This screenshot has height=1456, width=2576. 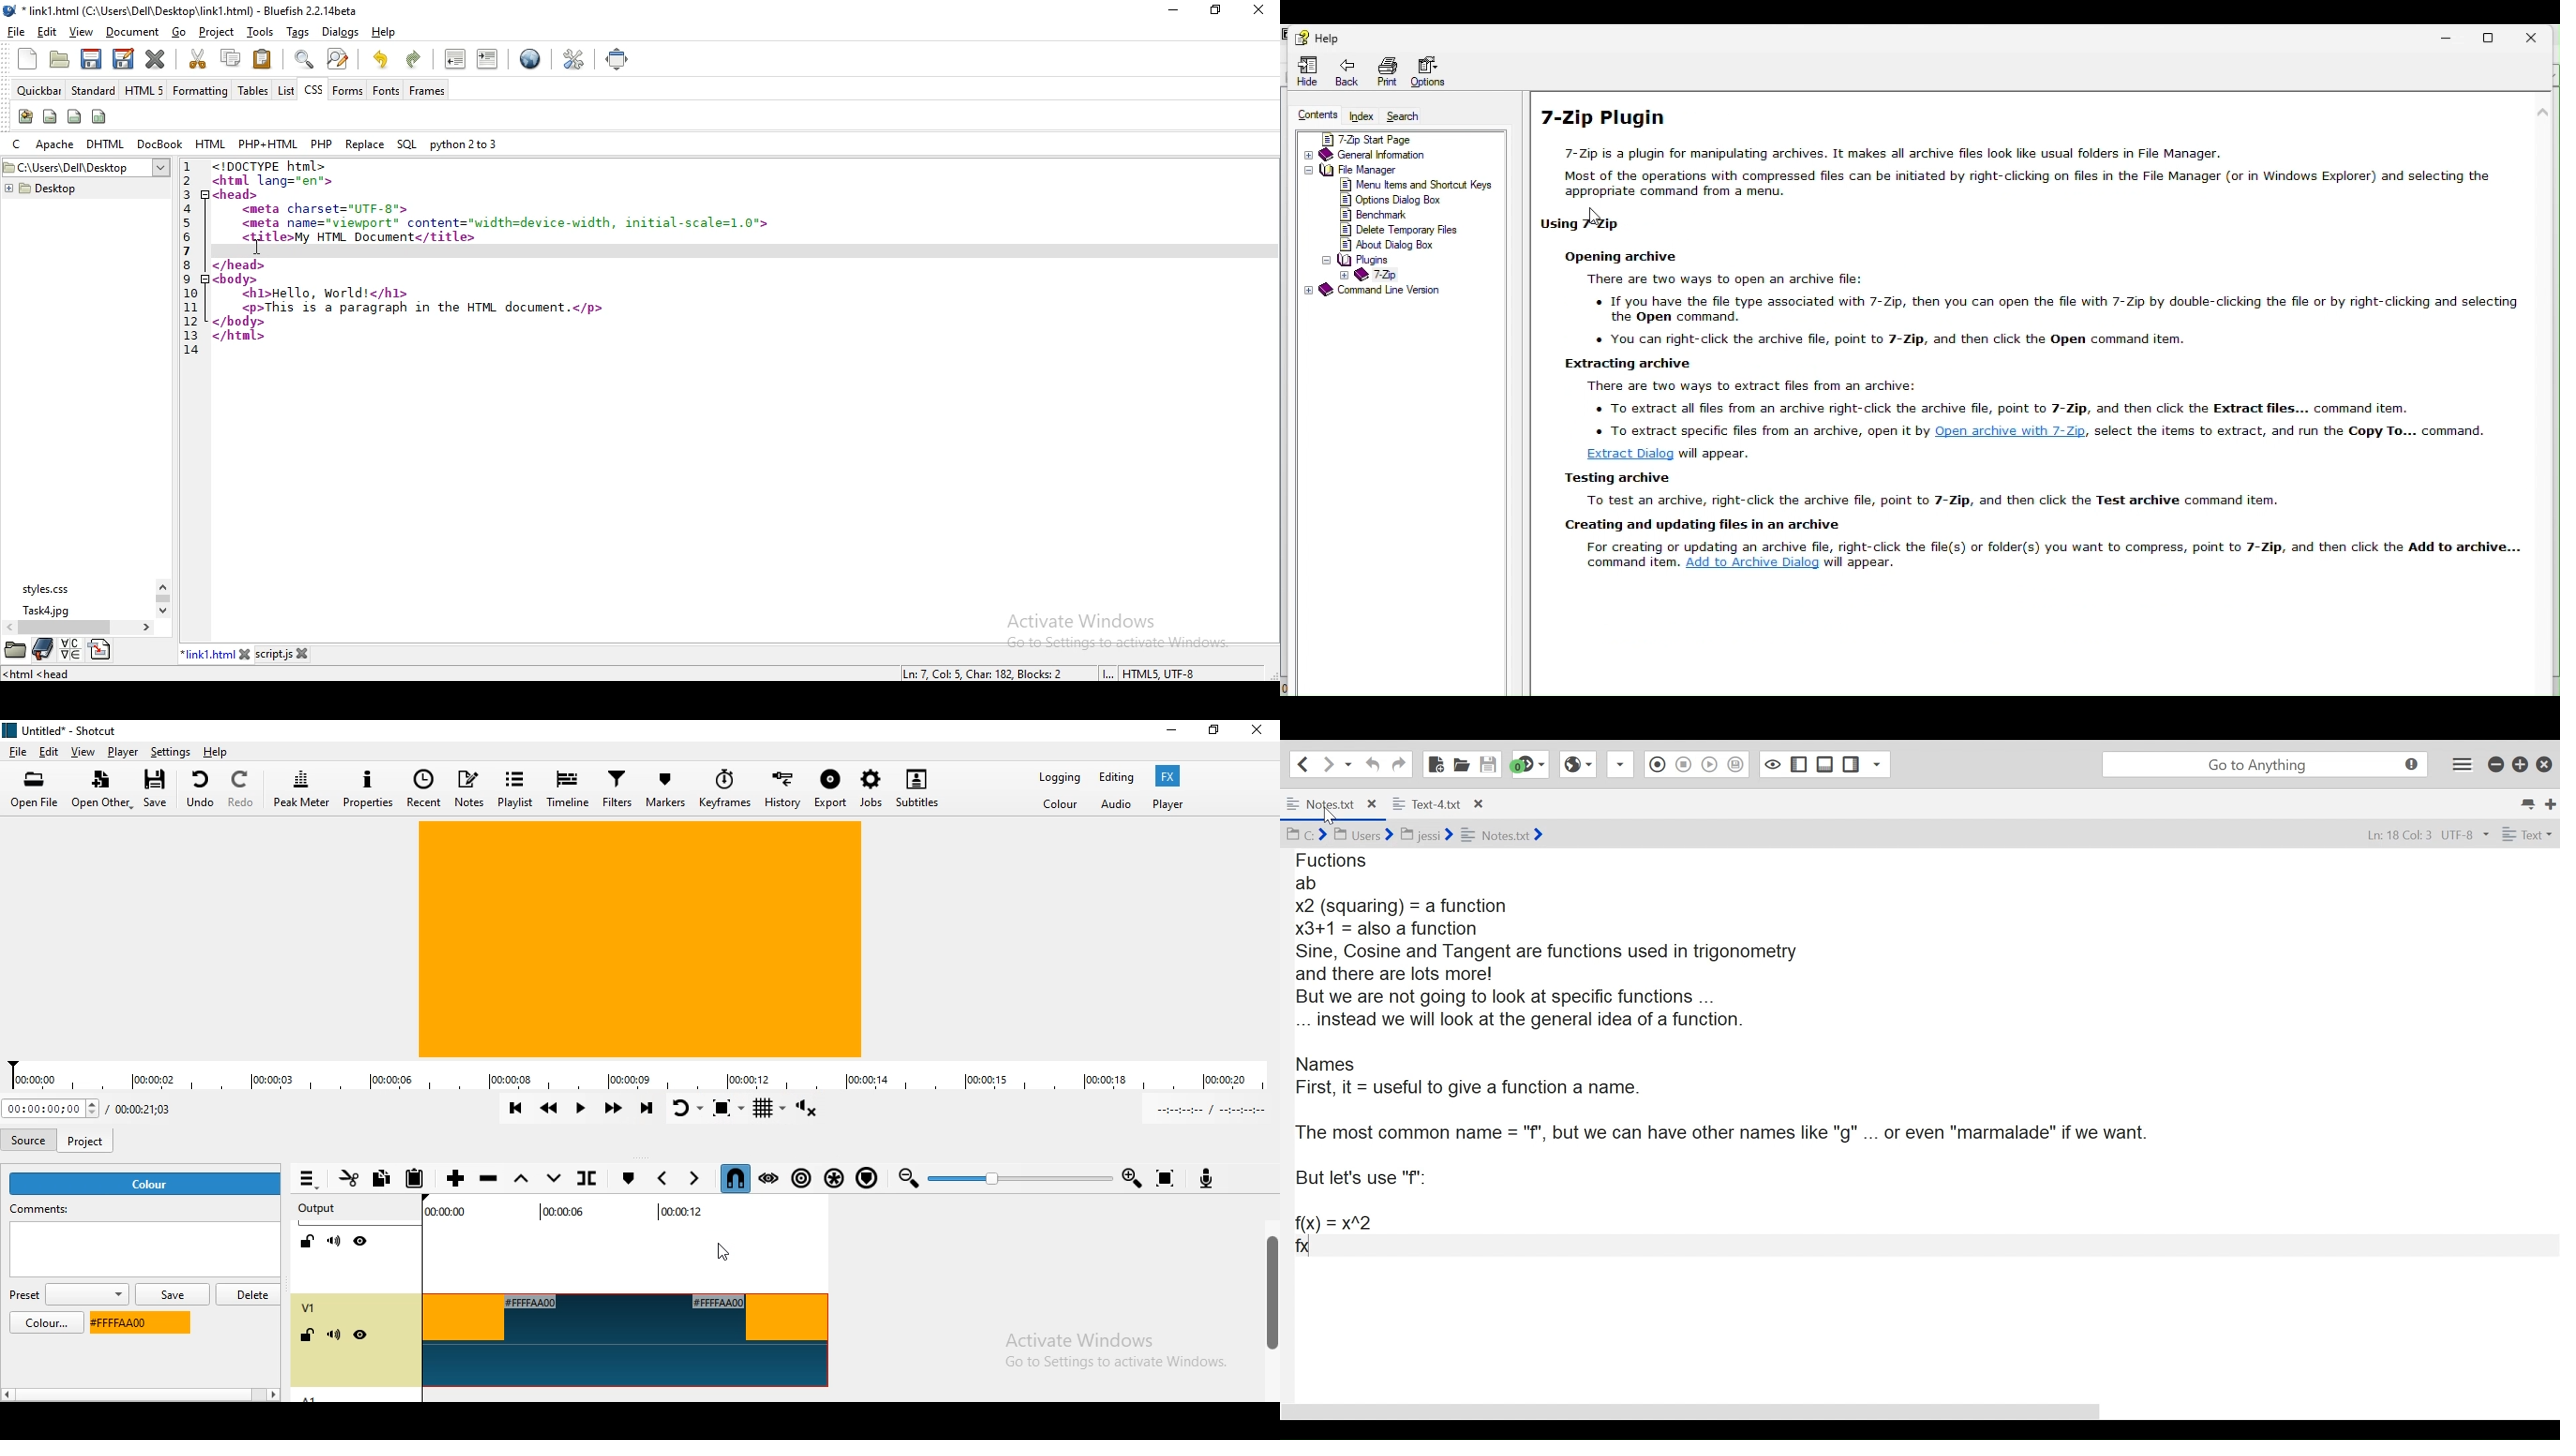 I want to click on plugins, so click(x=1358, y=261).